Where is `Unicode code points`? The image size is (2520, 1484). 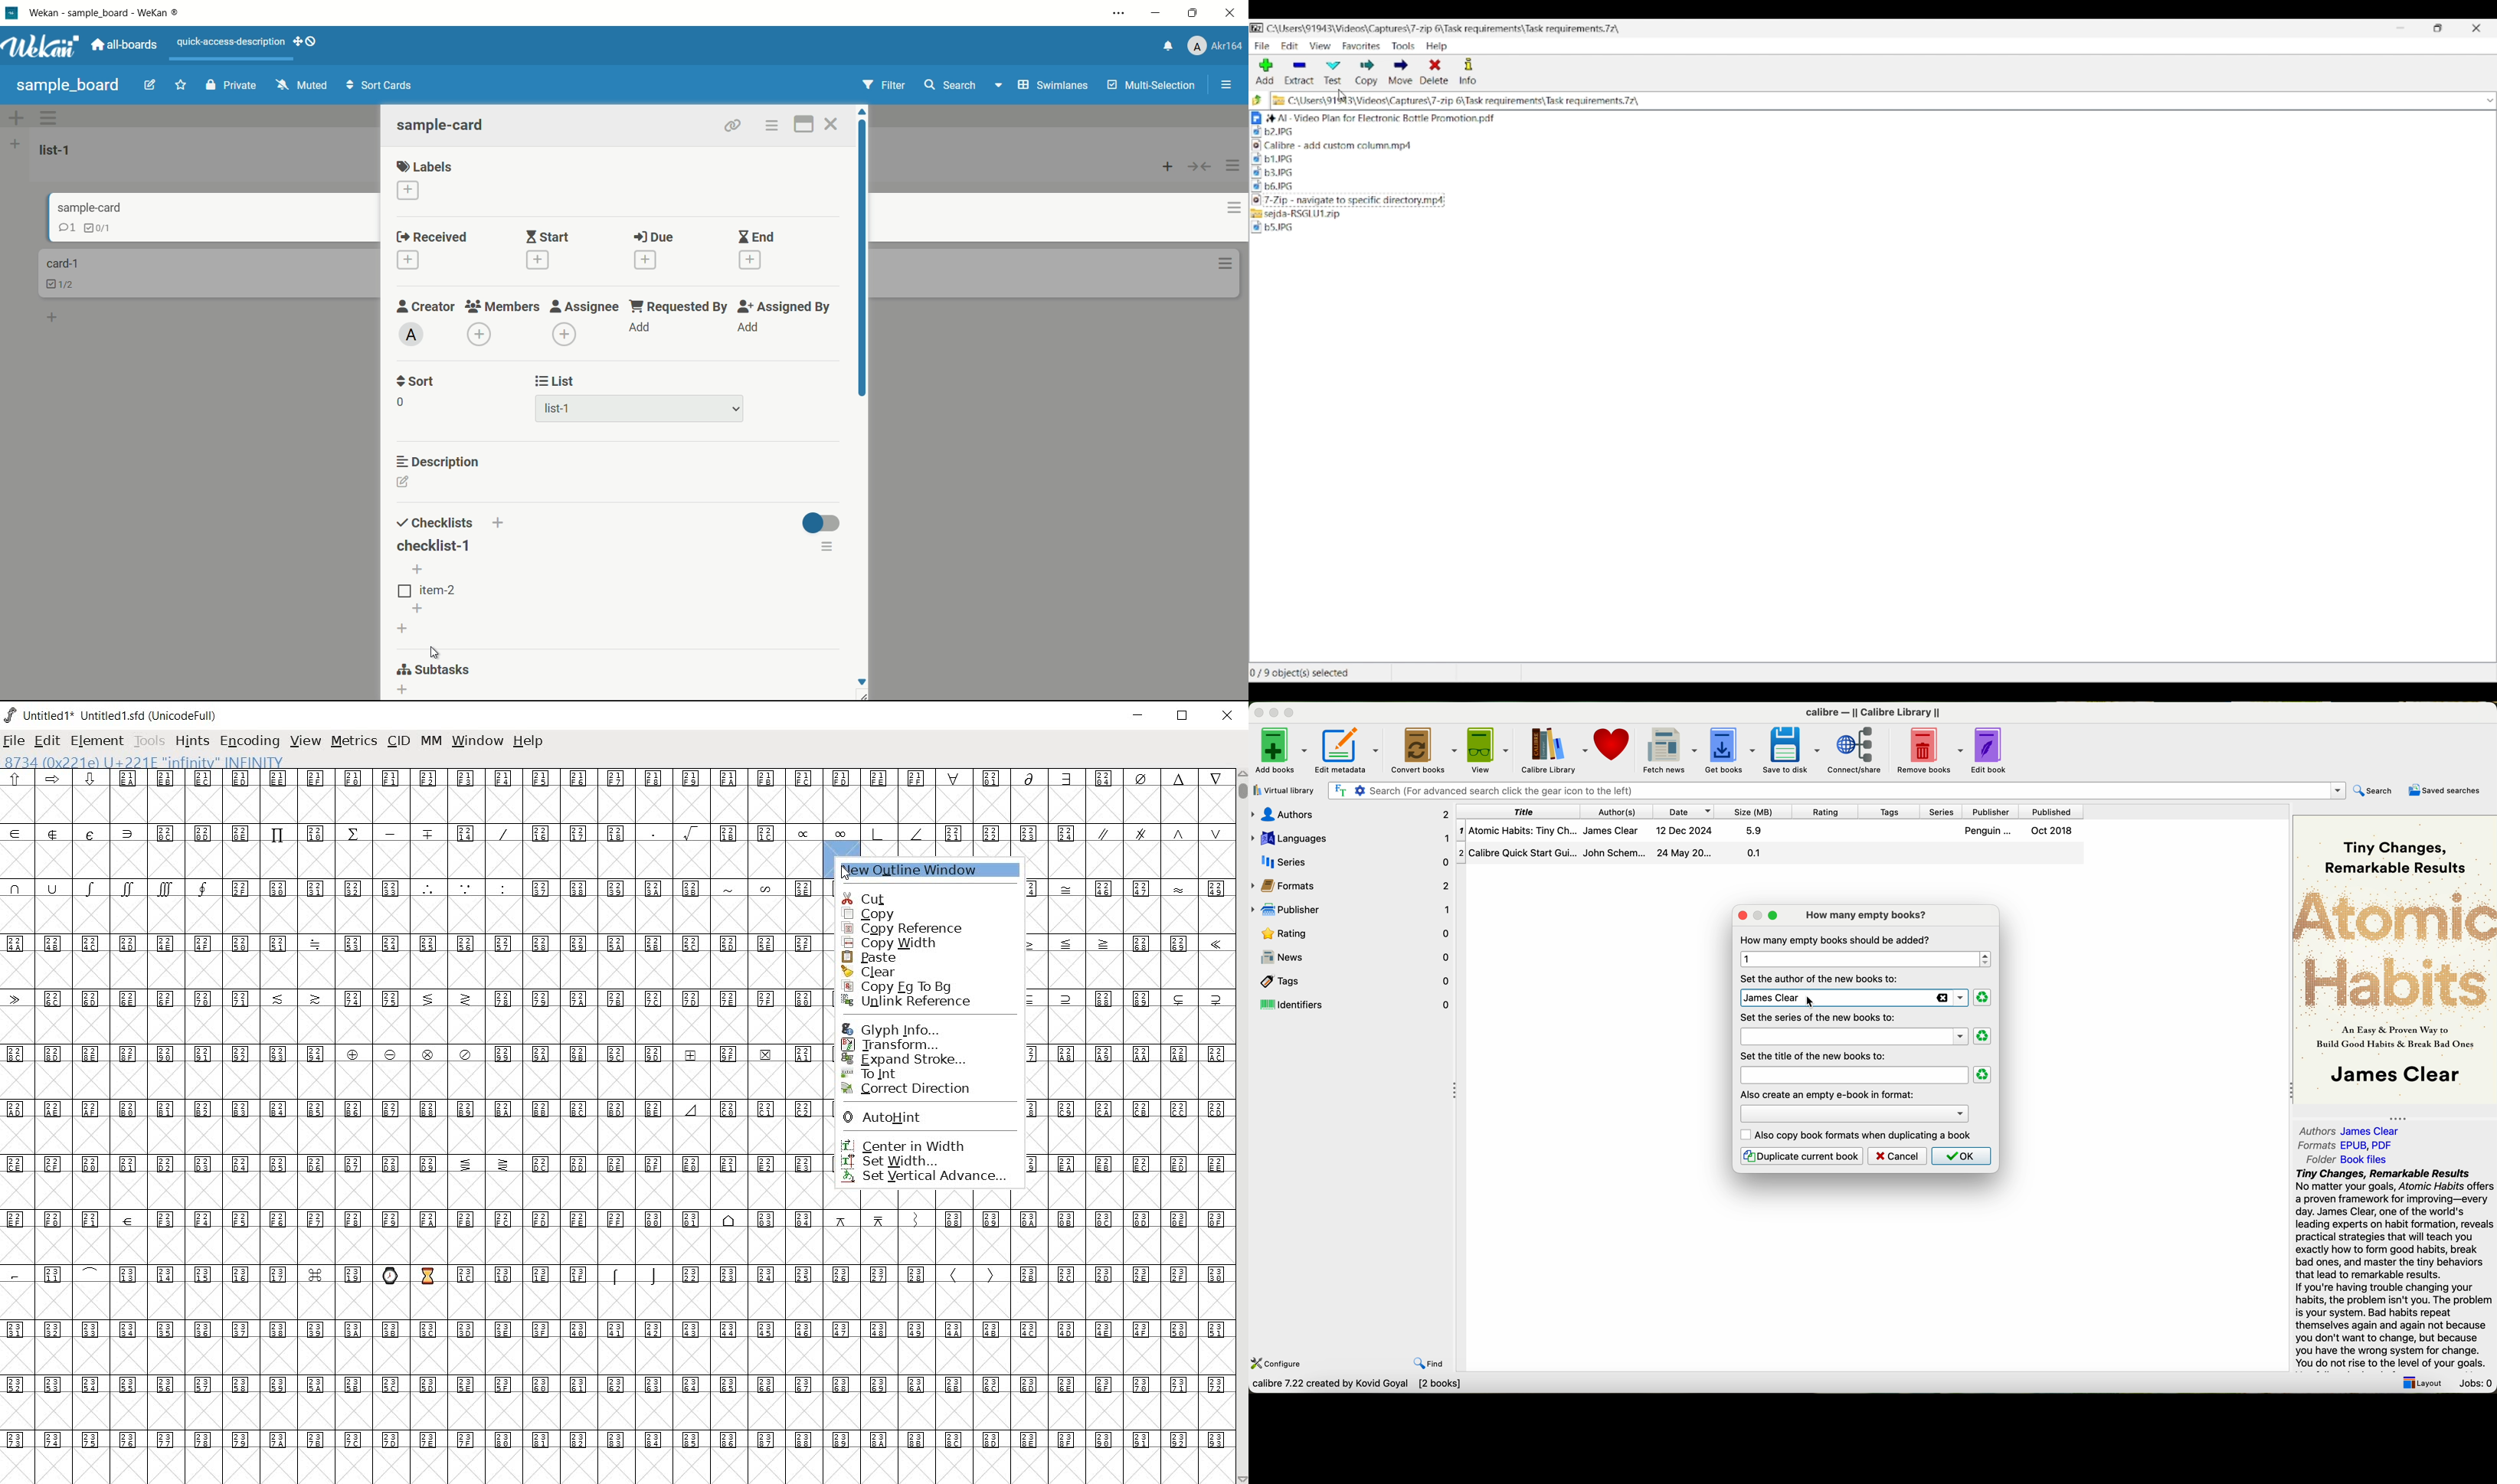
Unicode code points is located at coordinates (1128, 1109).